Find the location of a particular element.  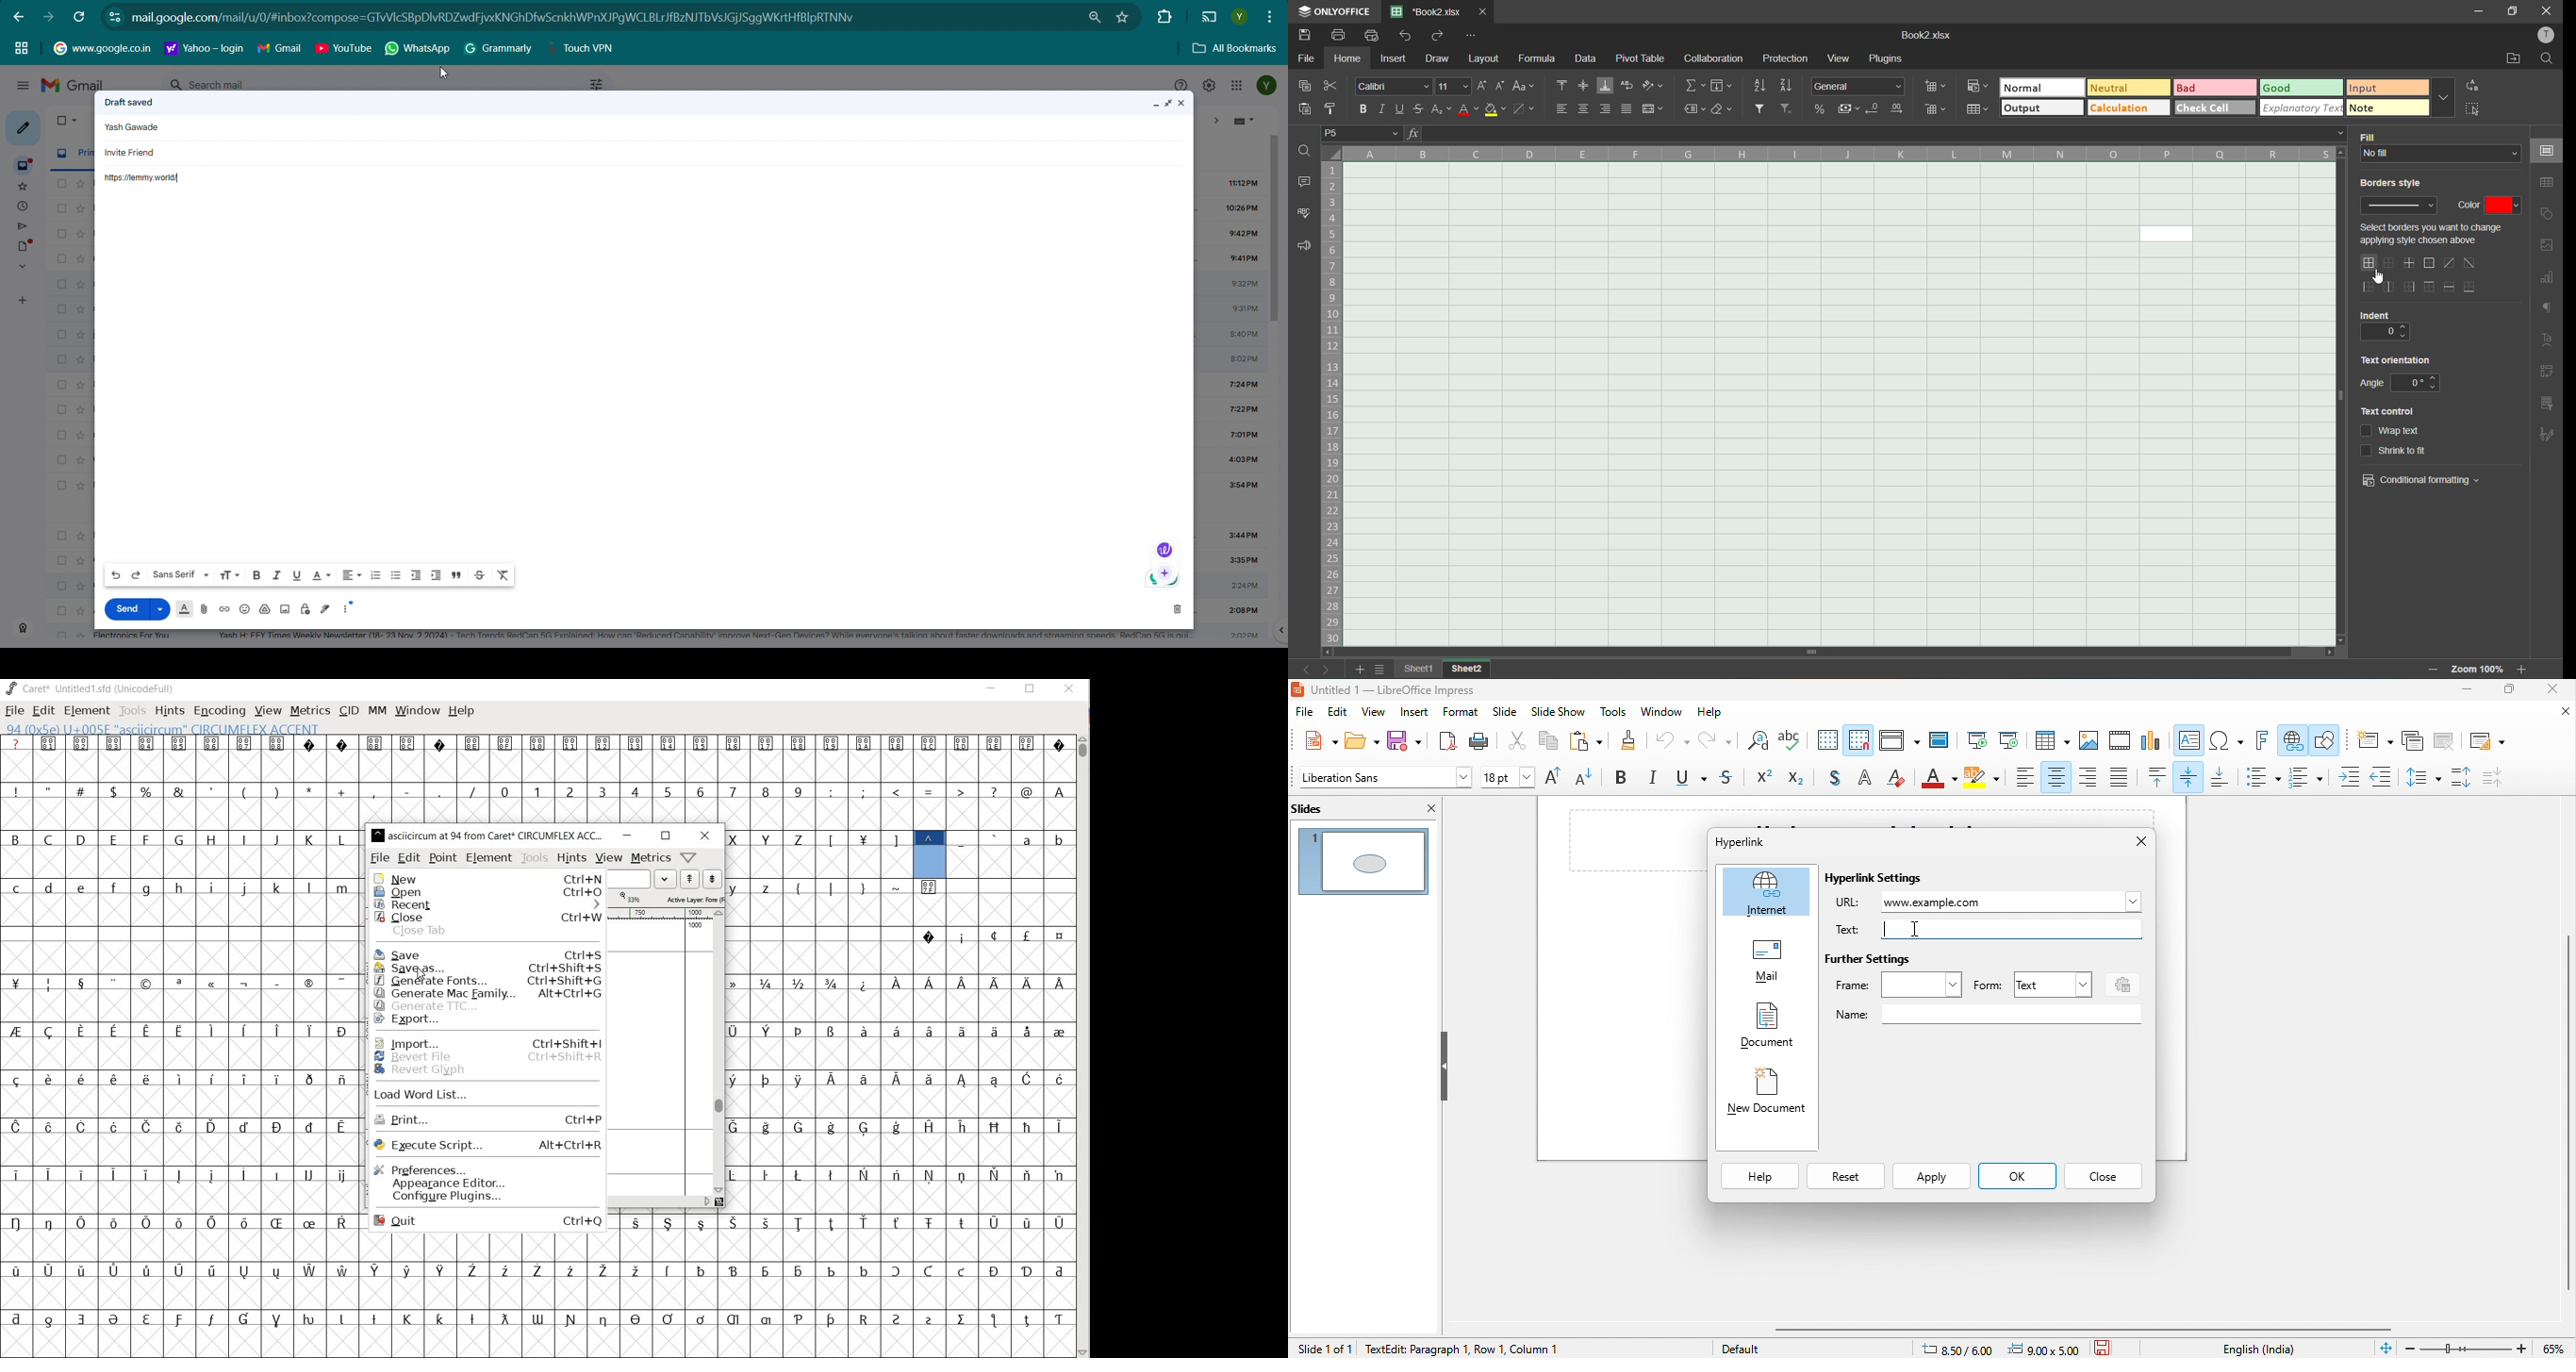

export is located at coordinates (489, 1022).